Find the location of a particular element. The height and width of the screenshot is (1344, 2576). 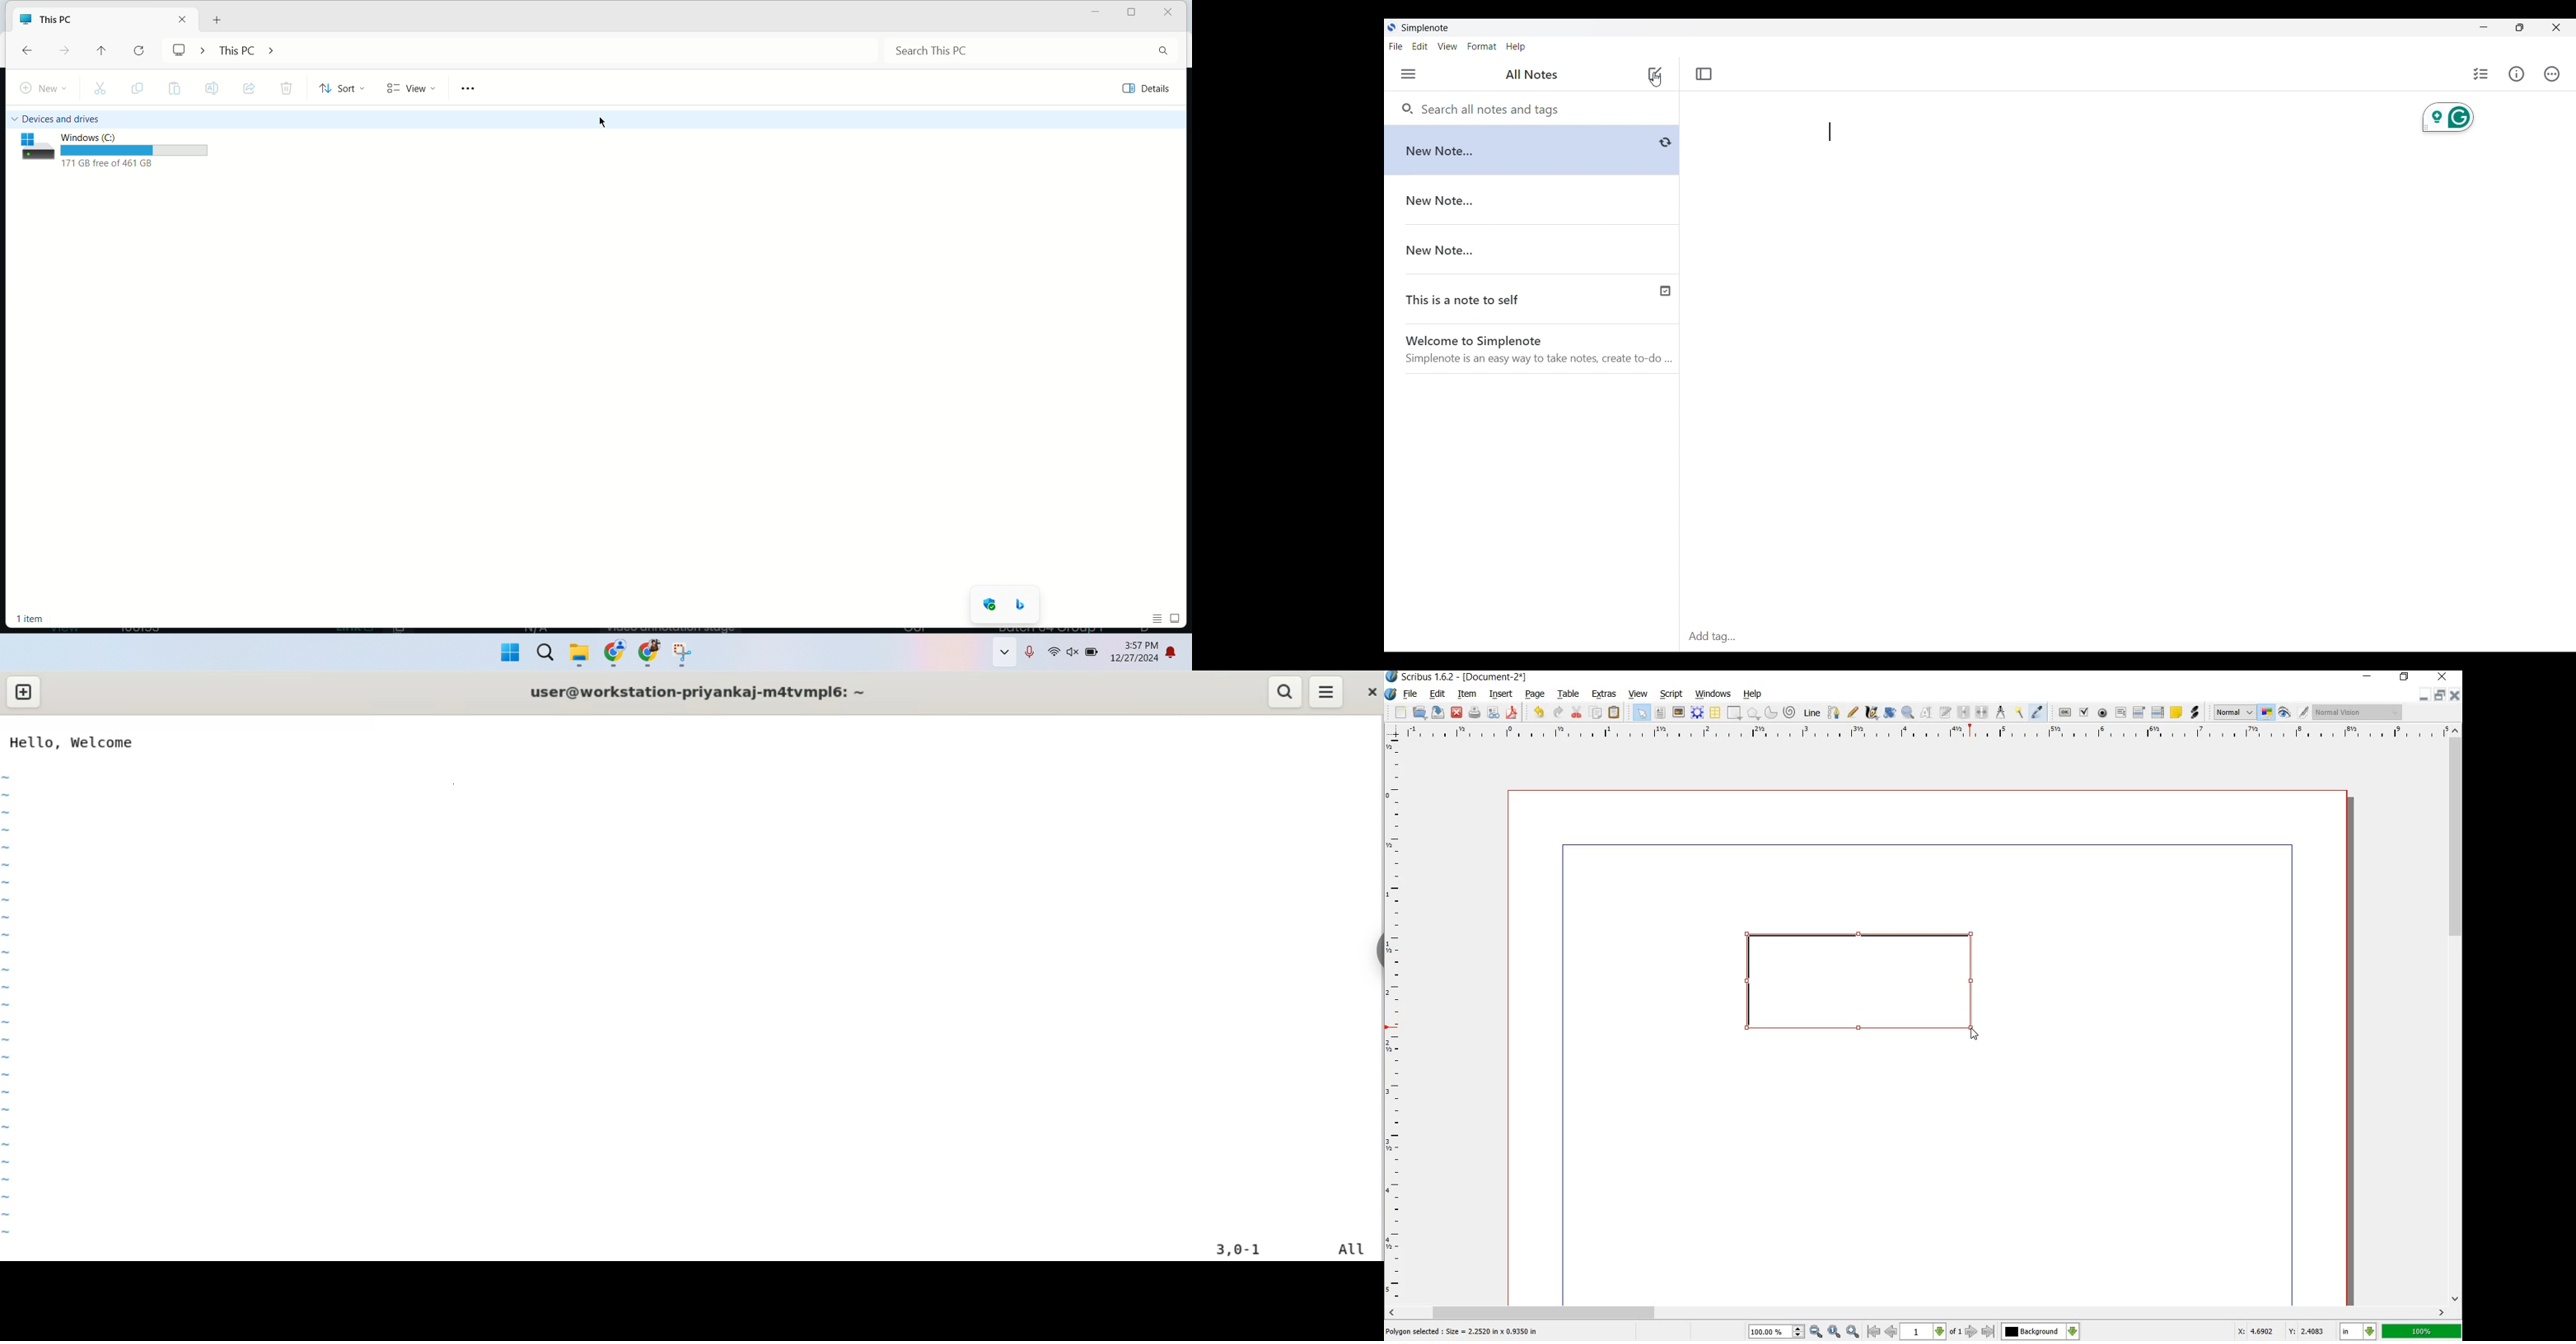

RULER is located at coordinates (1925, 733).